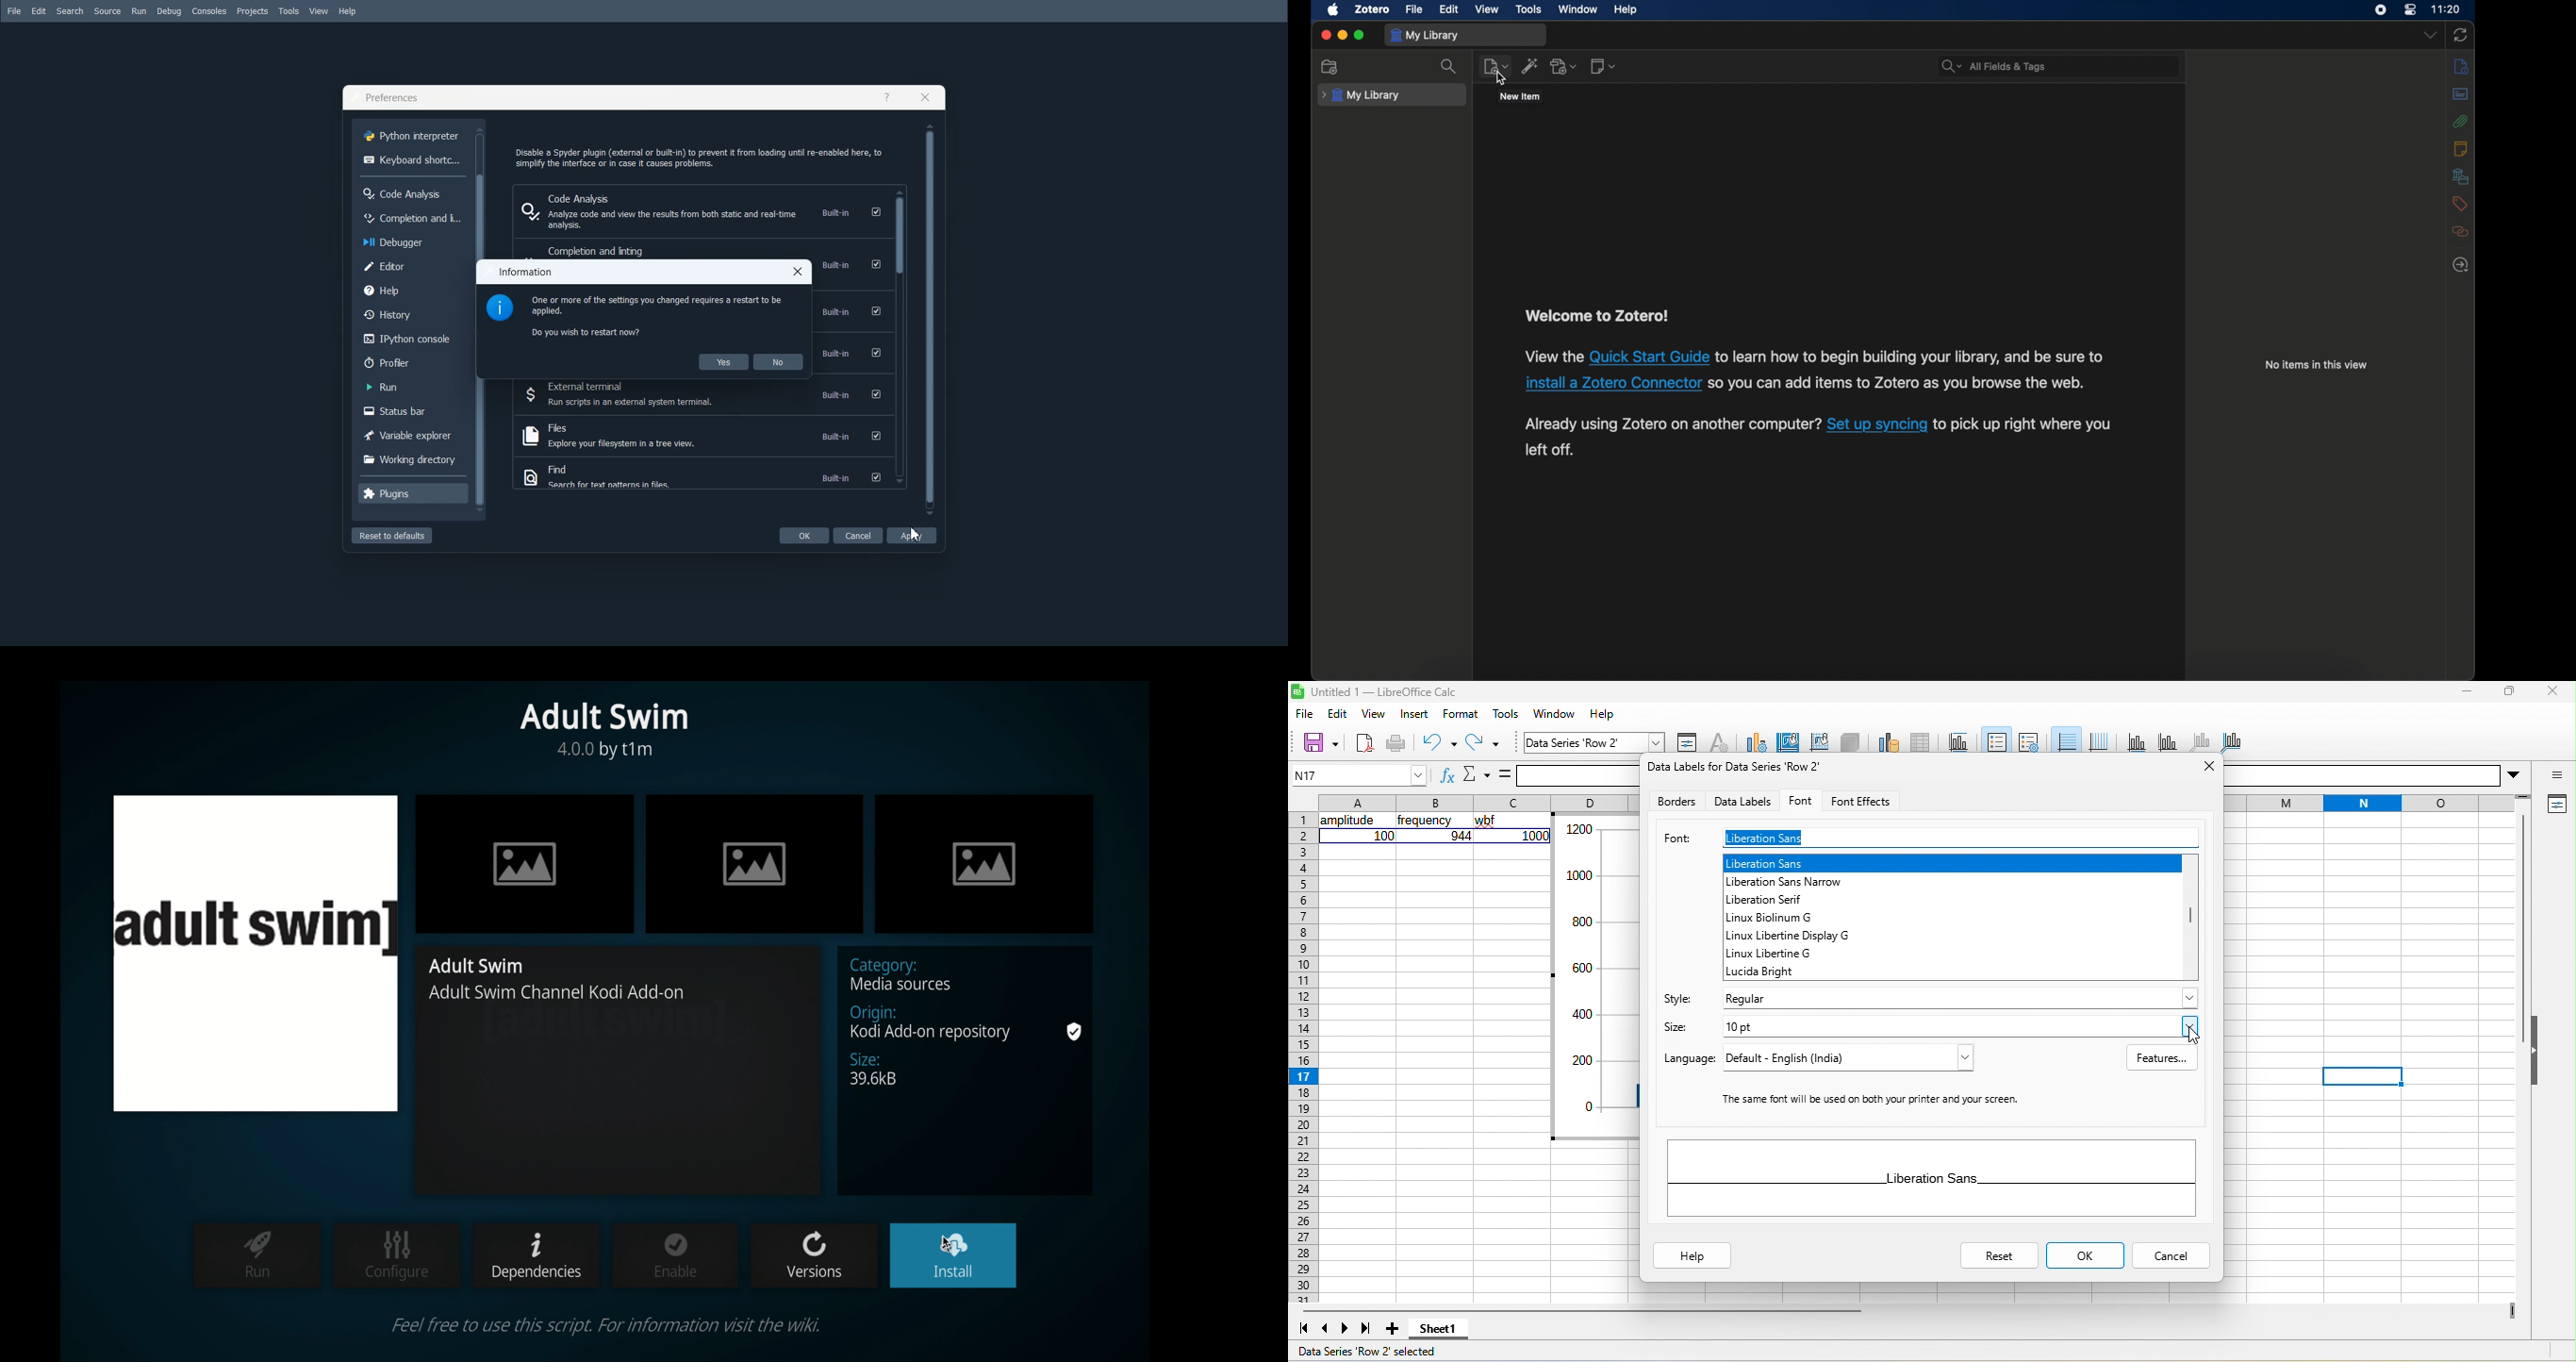 This screenshot has height=1372, width=2576. Describe the element at coordinates (1774, 900) in the screenshot. I see `liberation serif` at that location.